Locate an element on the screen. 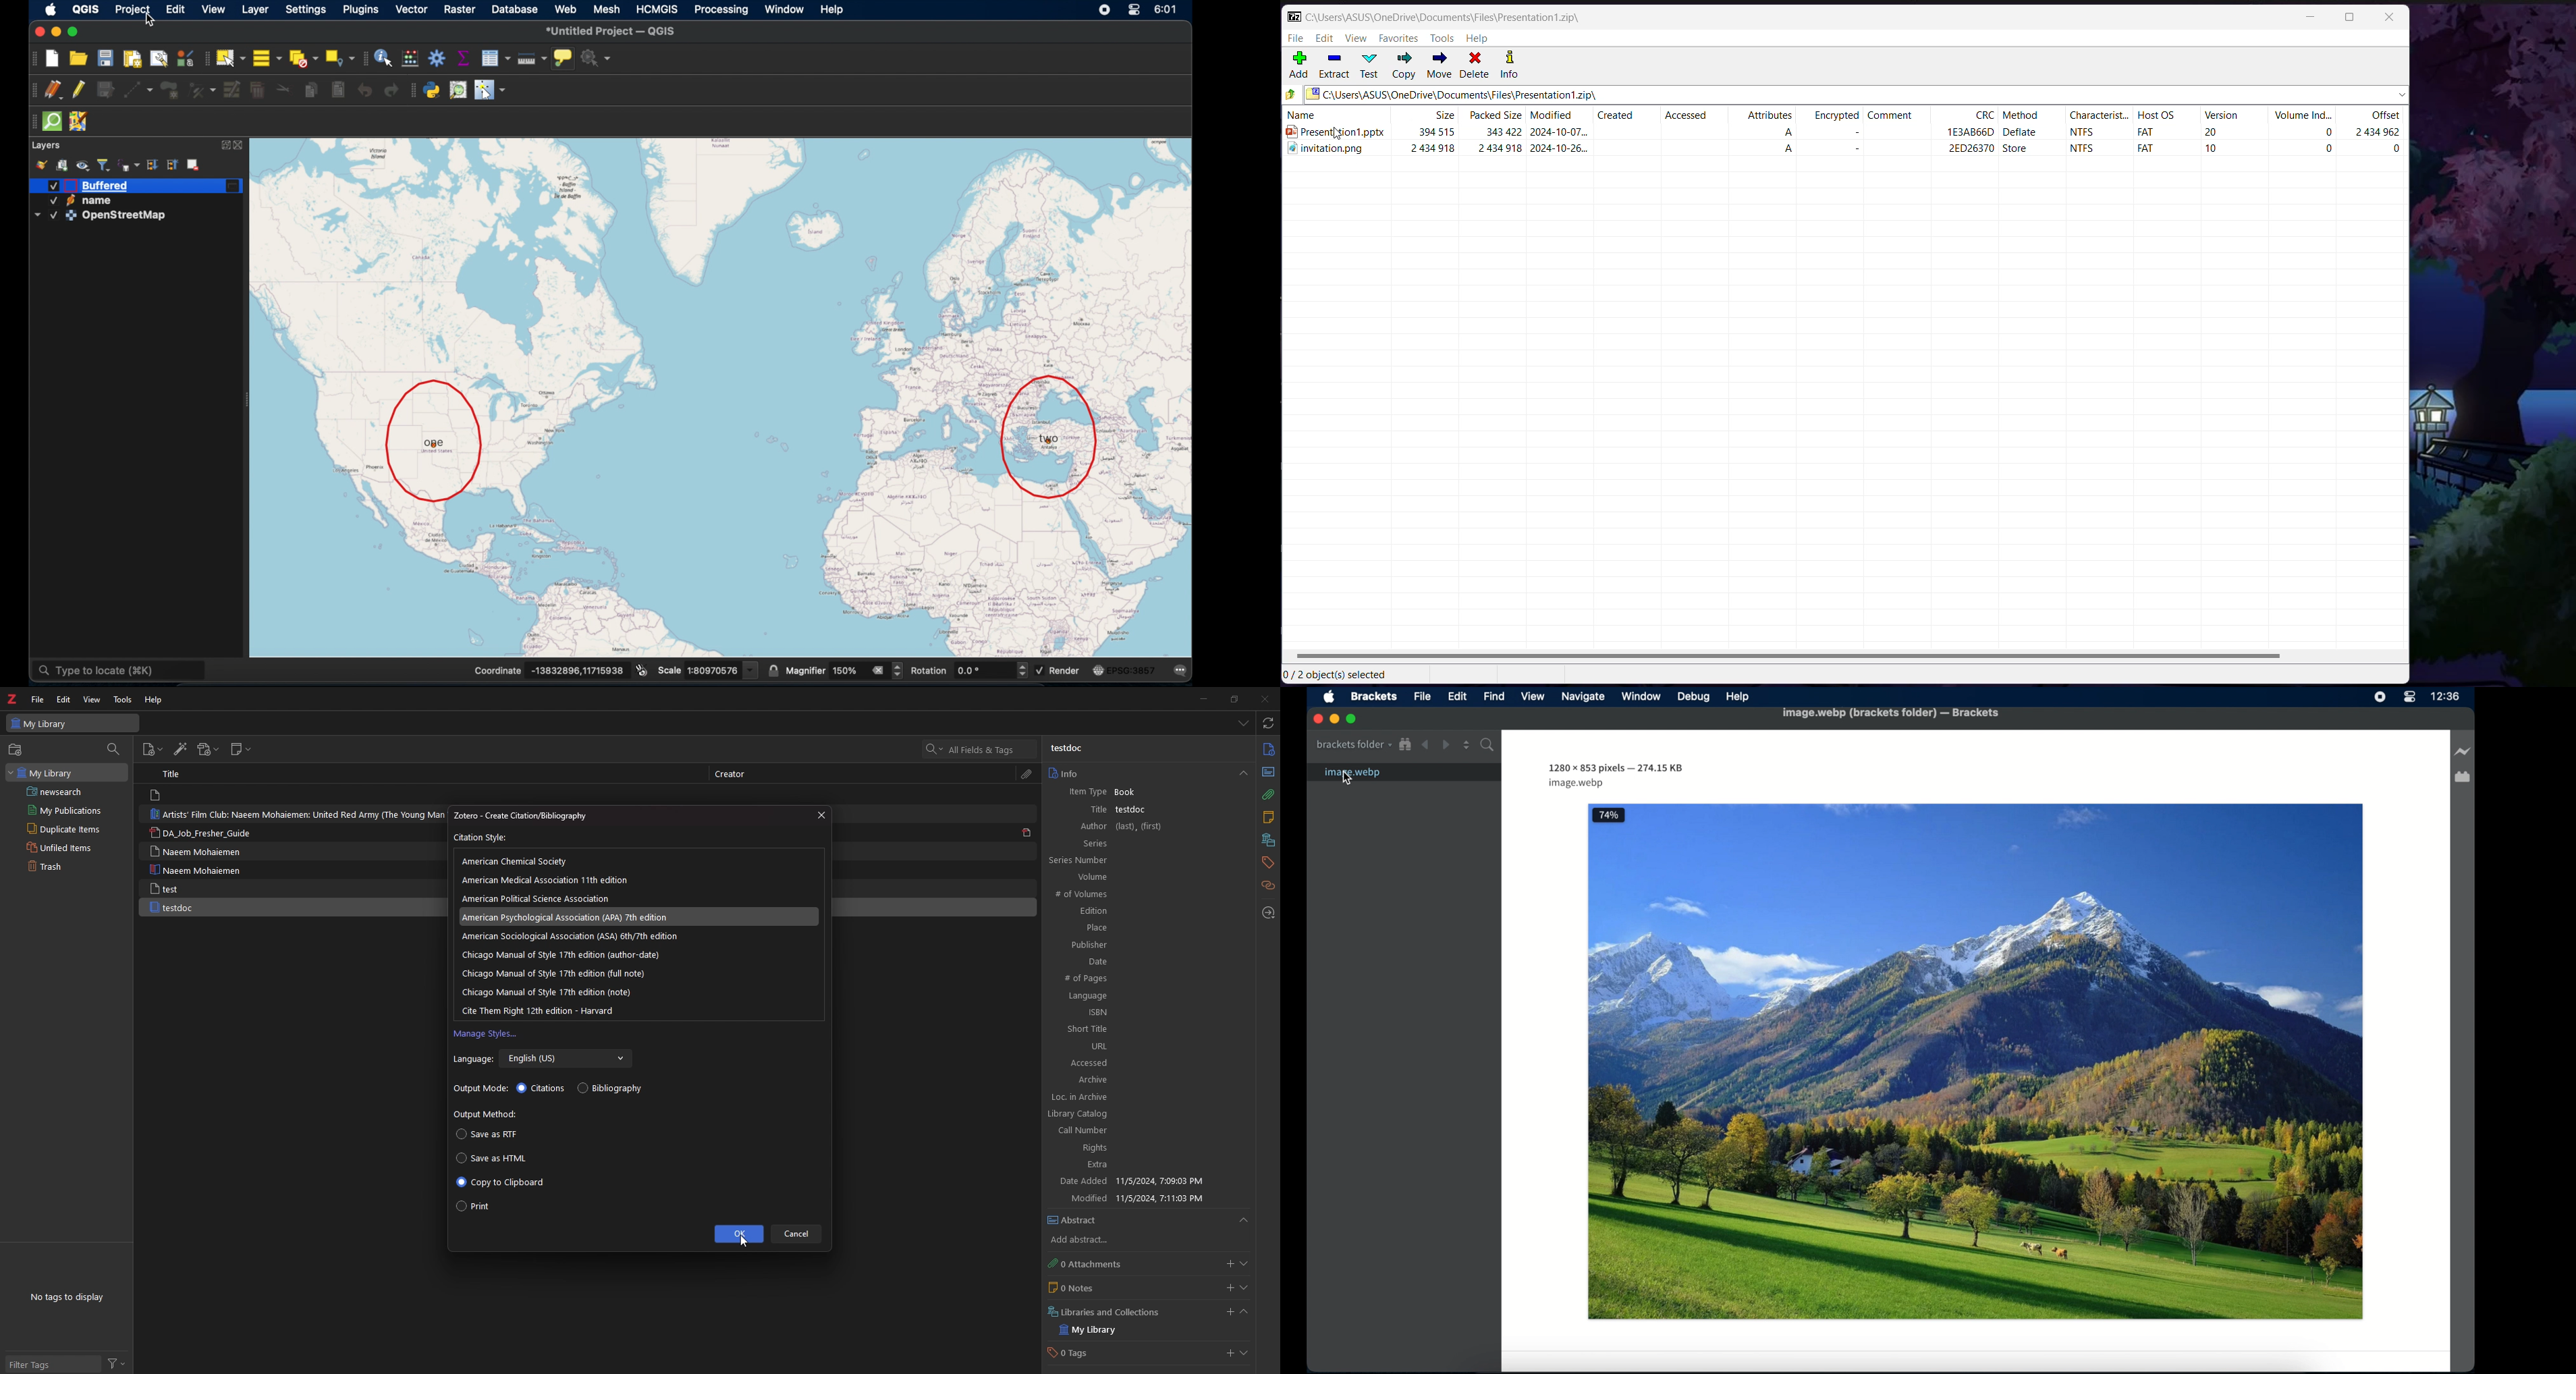  Checked checkbox is located at coordinates (1041, 671).